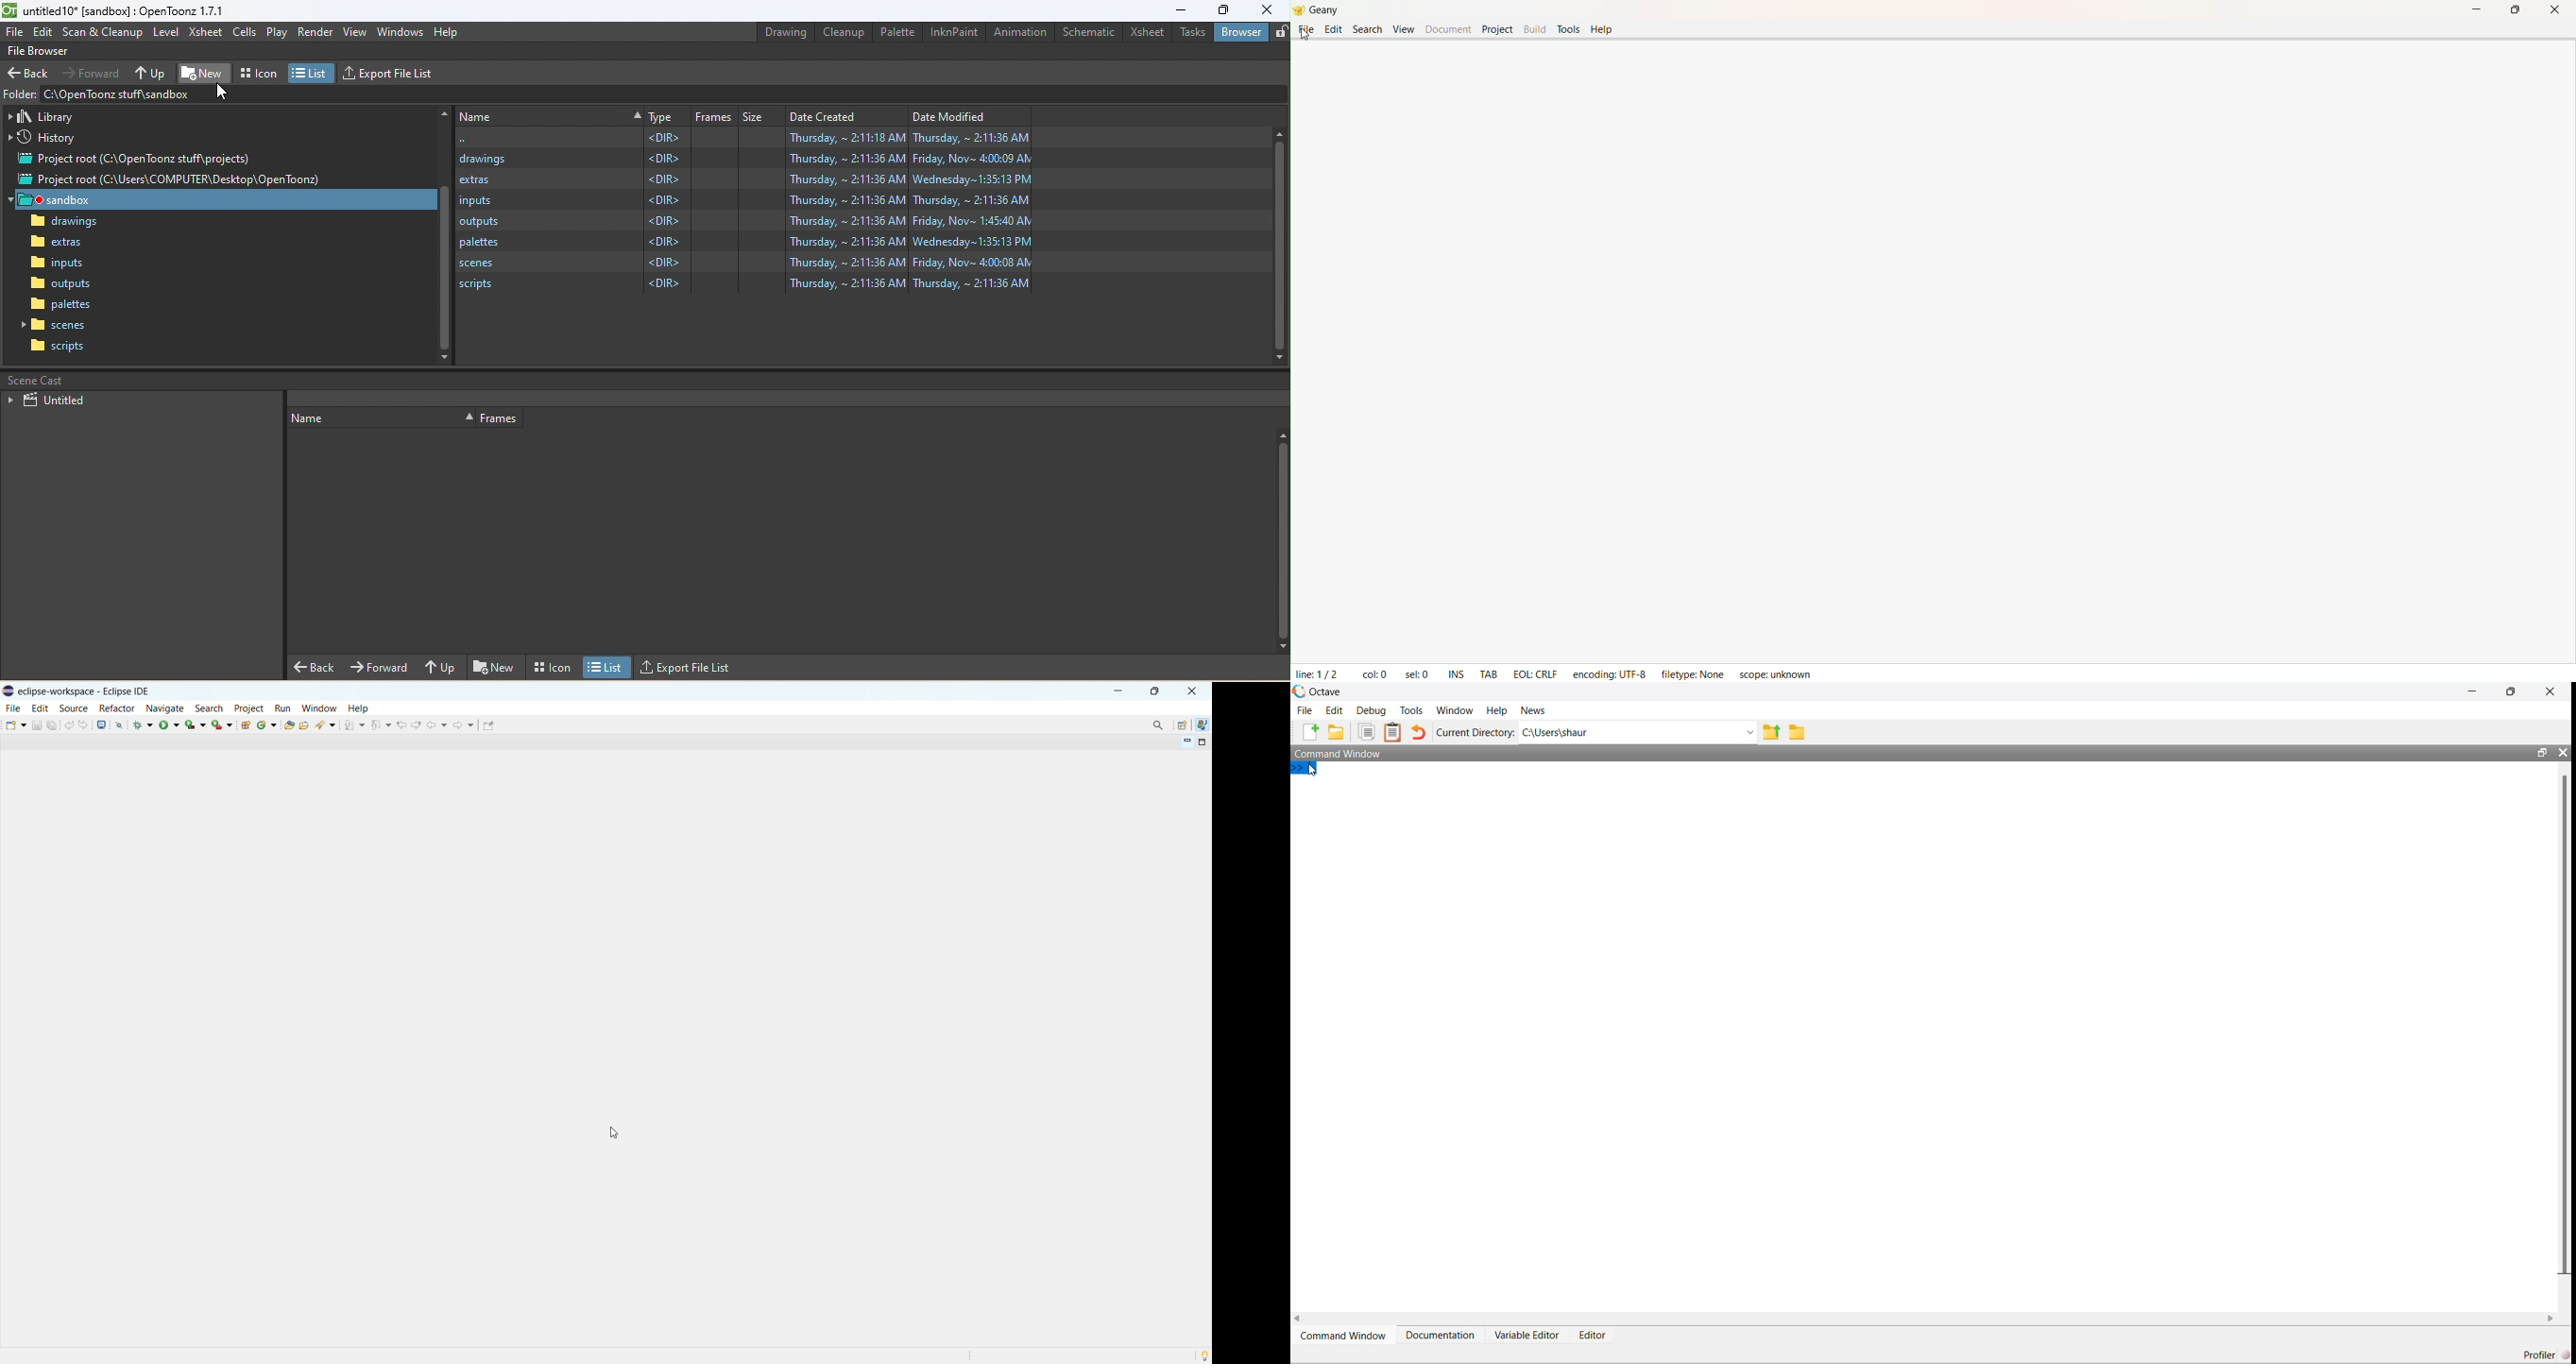  Describe the element at coordinates (319, 708) in the screenshot. I see `window` at that location.